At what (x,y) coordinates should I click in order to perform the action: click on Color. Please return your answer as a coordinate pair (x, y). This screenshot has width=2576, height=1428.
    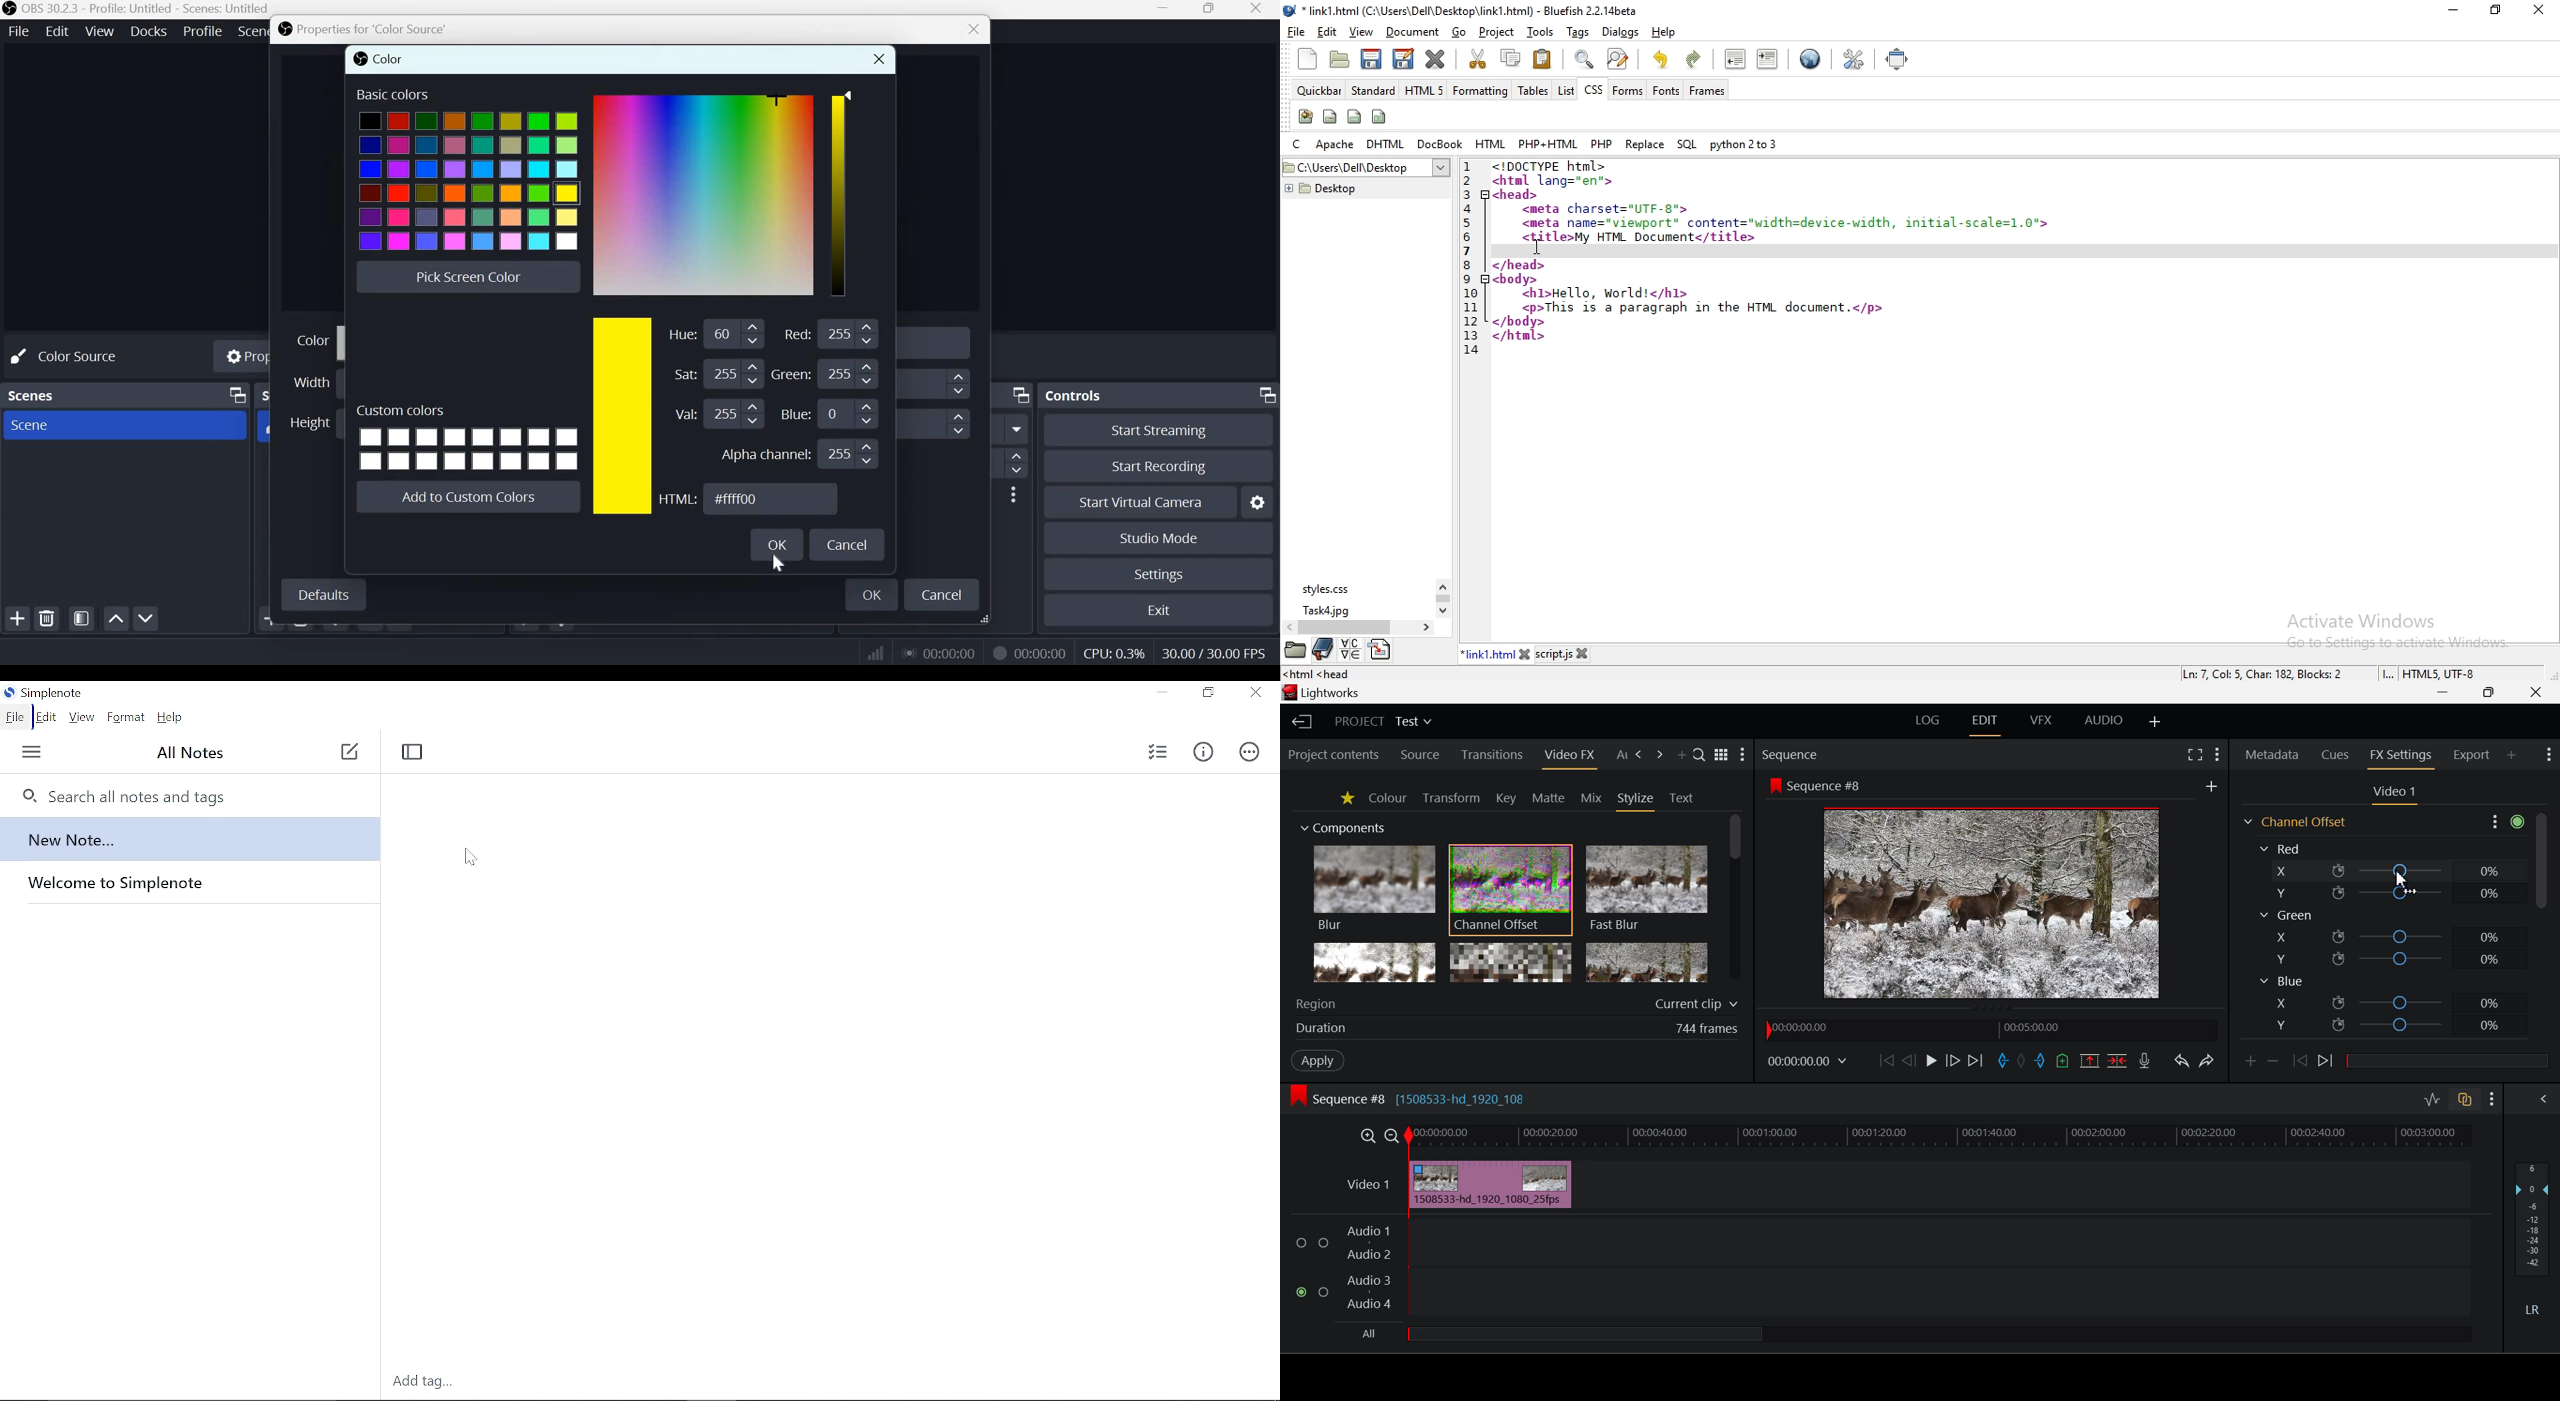
    Looking at the image, I should click on (305, 342).